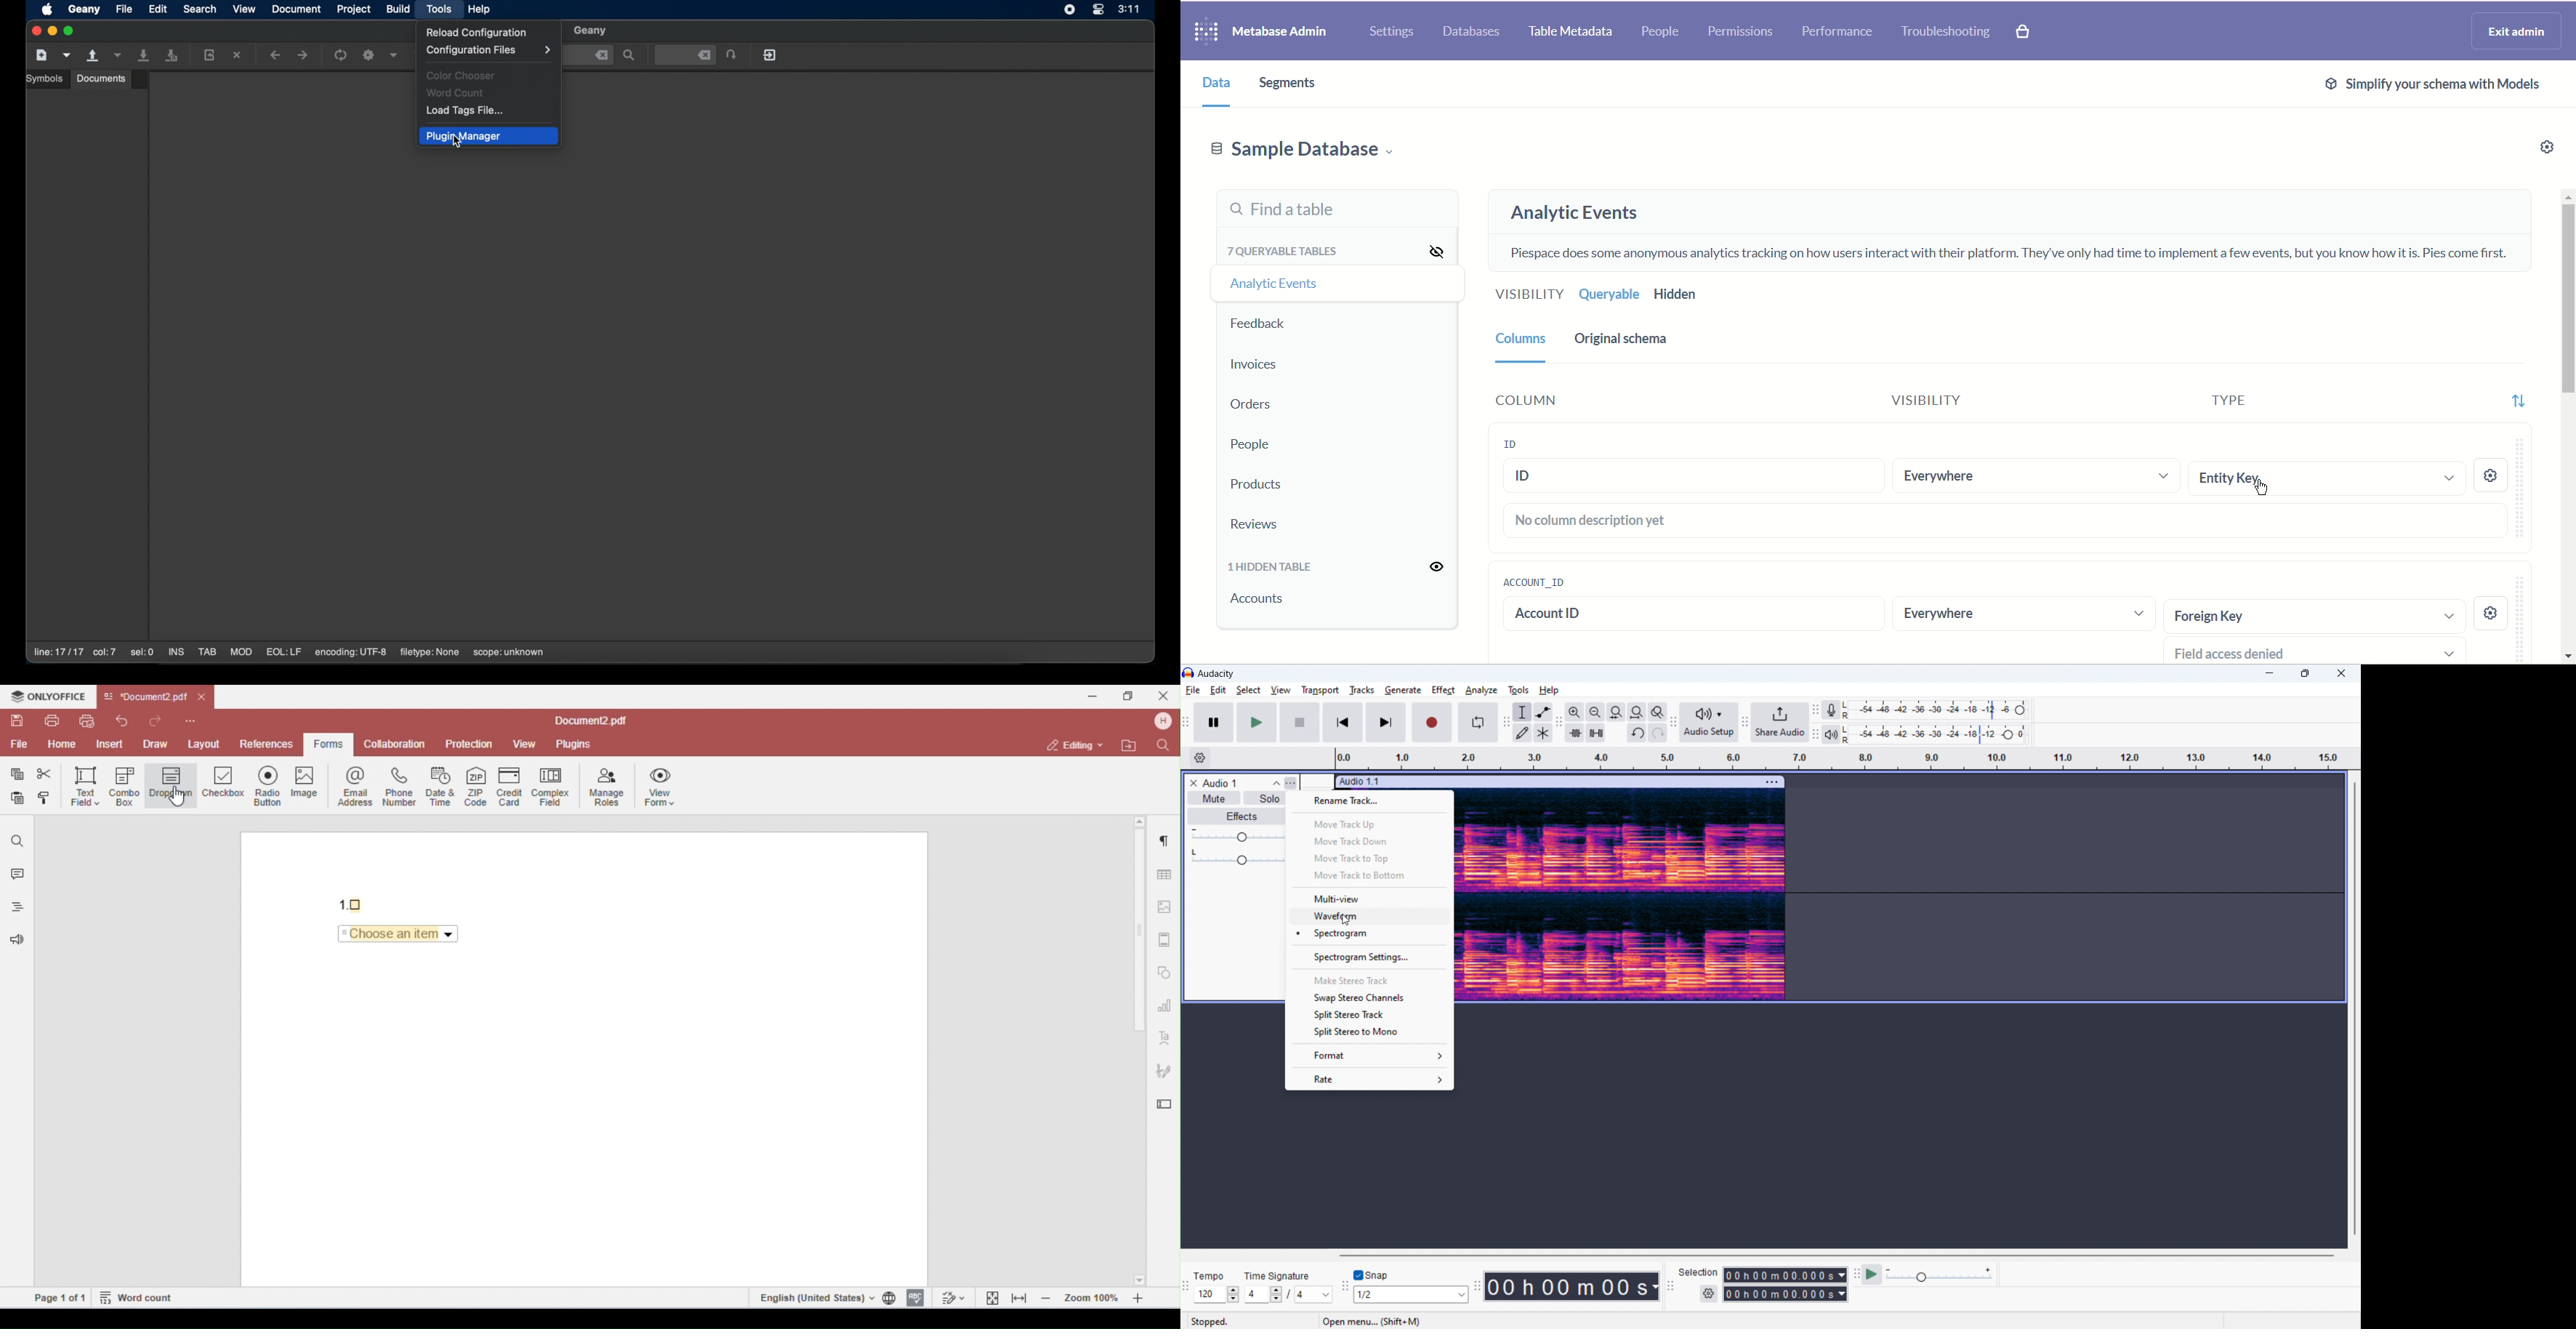 The image size is (2576, 1344). I want to click on silence audiio selection, so click(1596, 733).